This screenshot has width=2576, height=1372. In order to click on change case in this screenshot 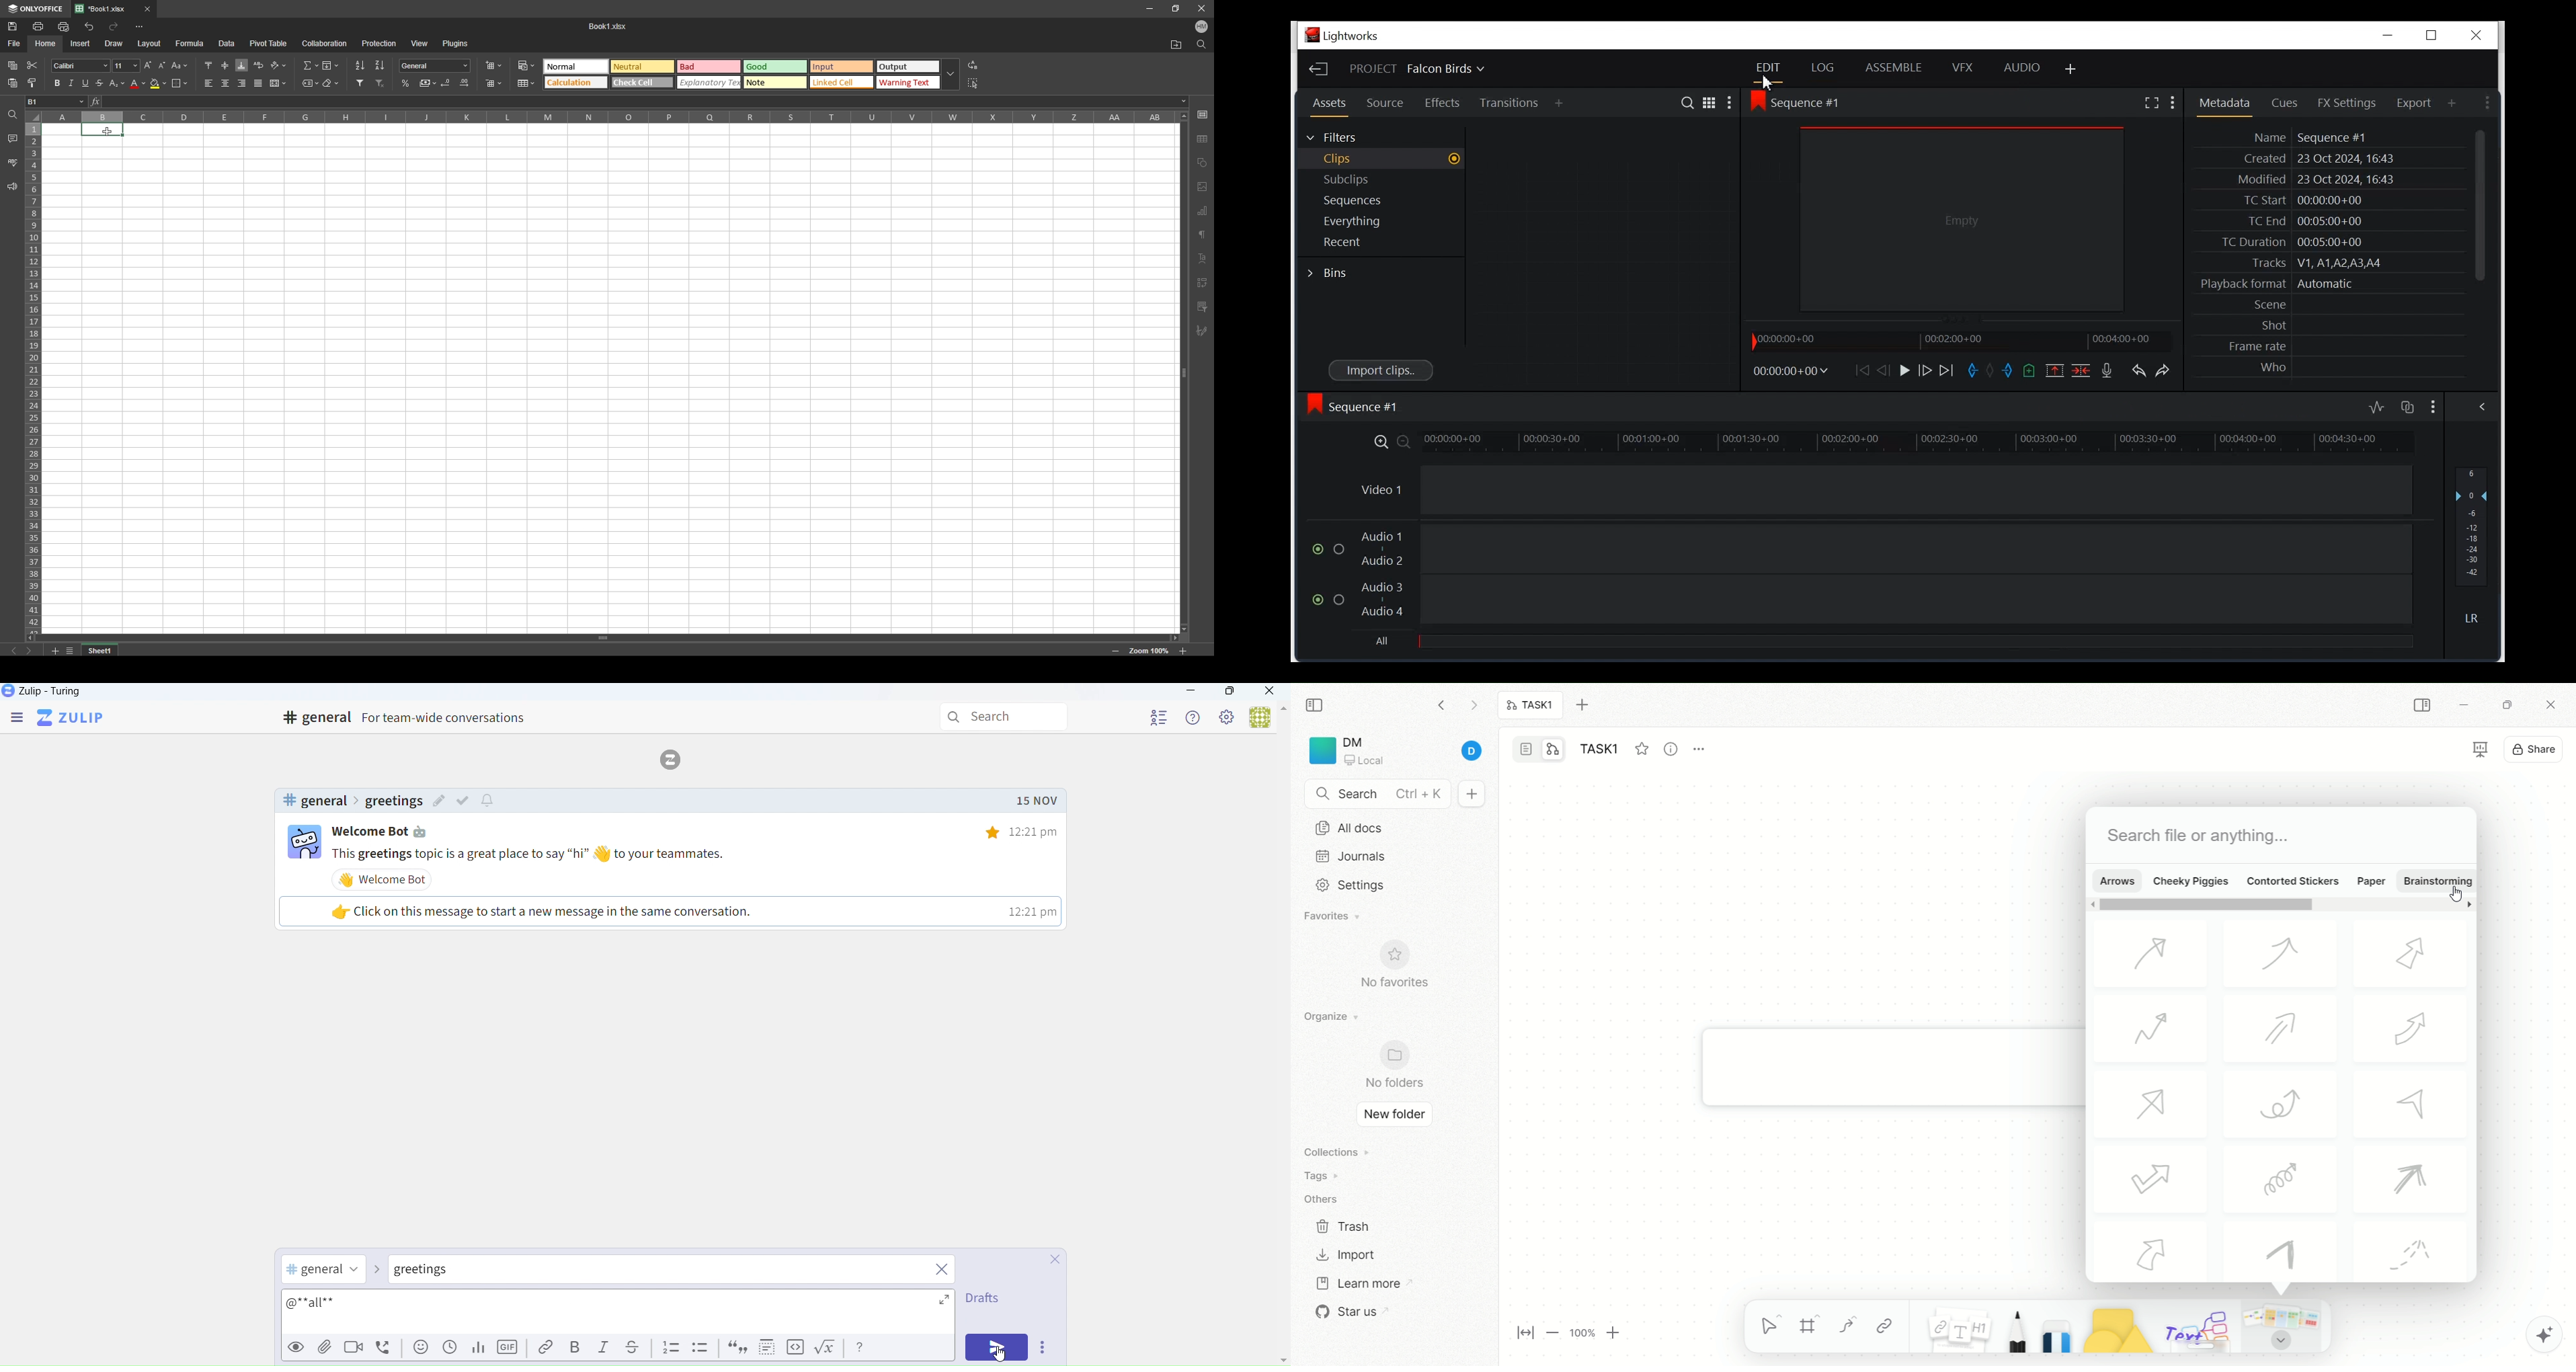, I will do `click(180, 65)`.